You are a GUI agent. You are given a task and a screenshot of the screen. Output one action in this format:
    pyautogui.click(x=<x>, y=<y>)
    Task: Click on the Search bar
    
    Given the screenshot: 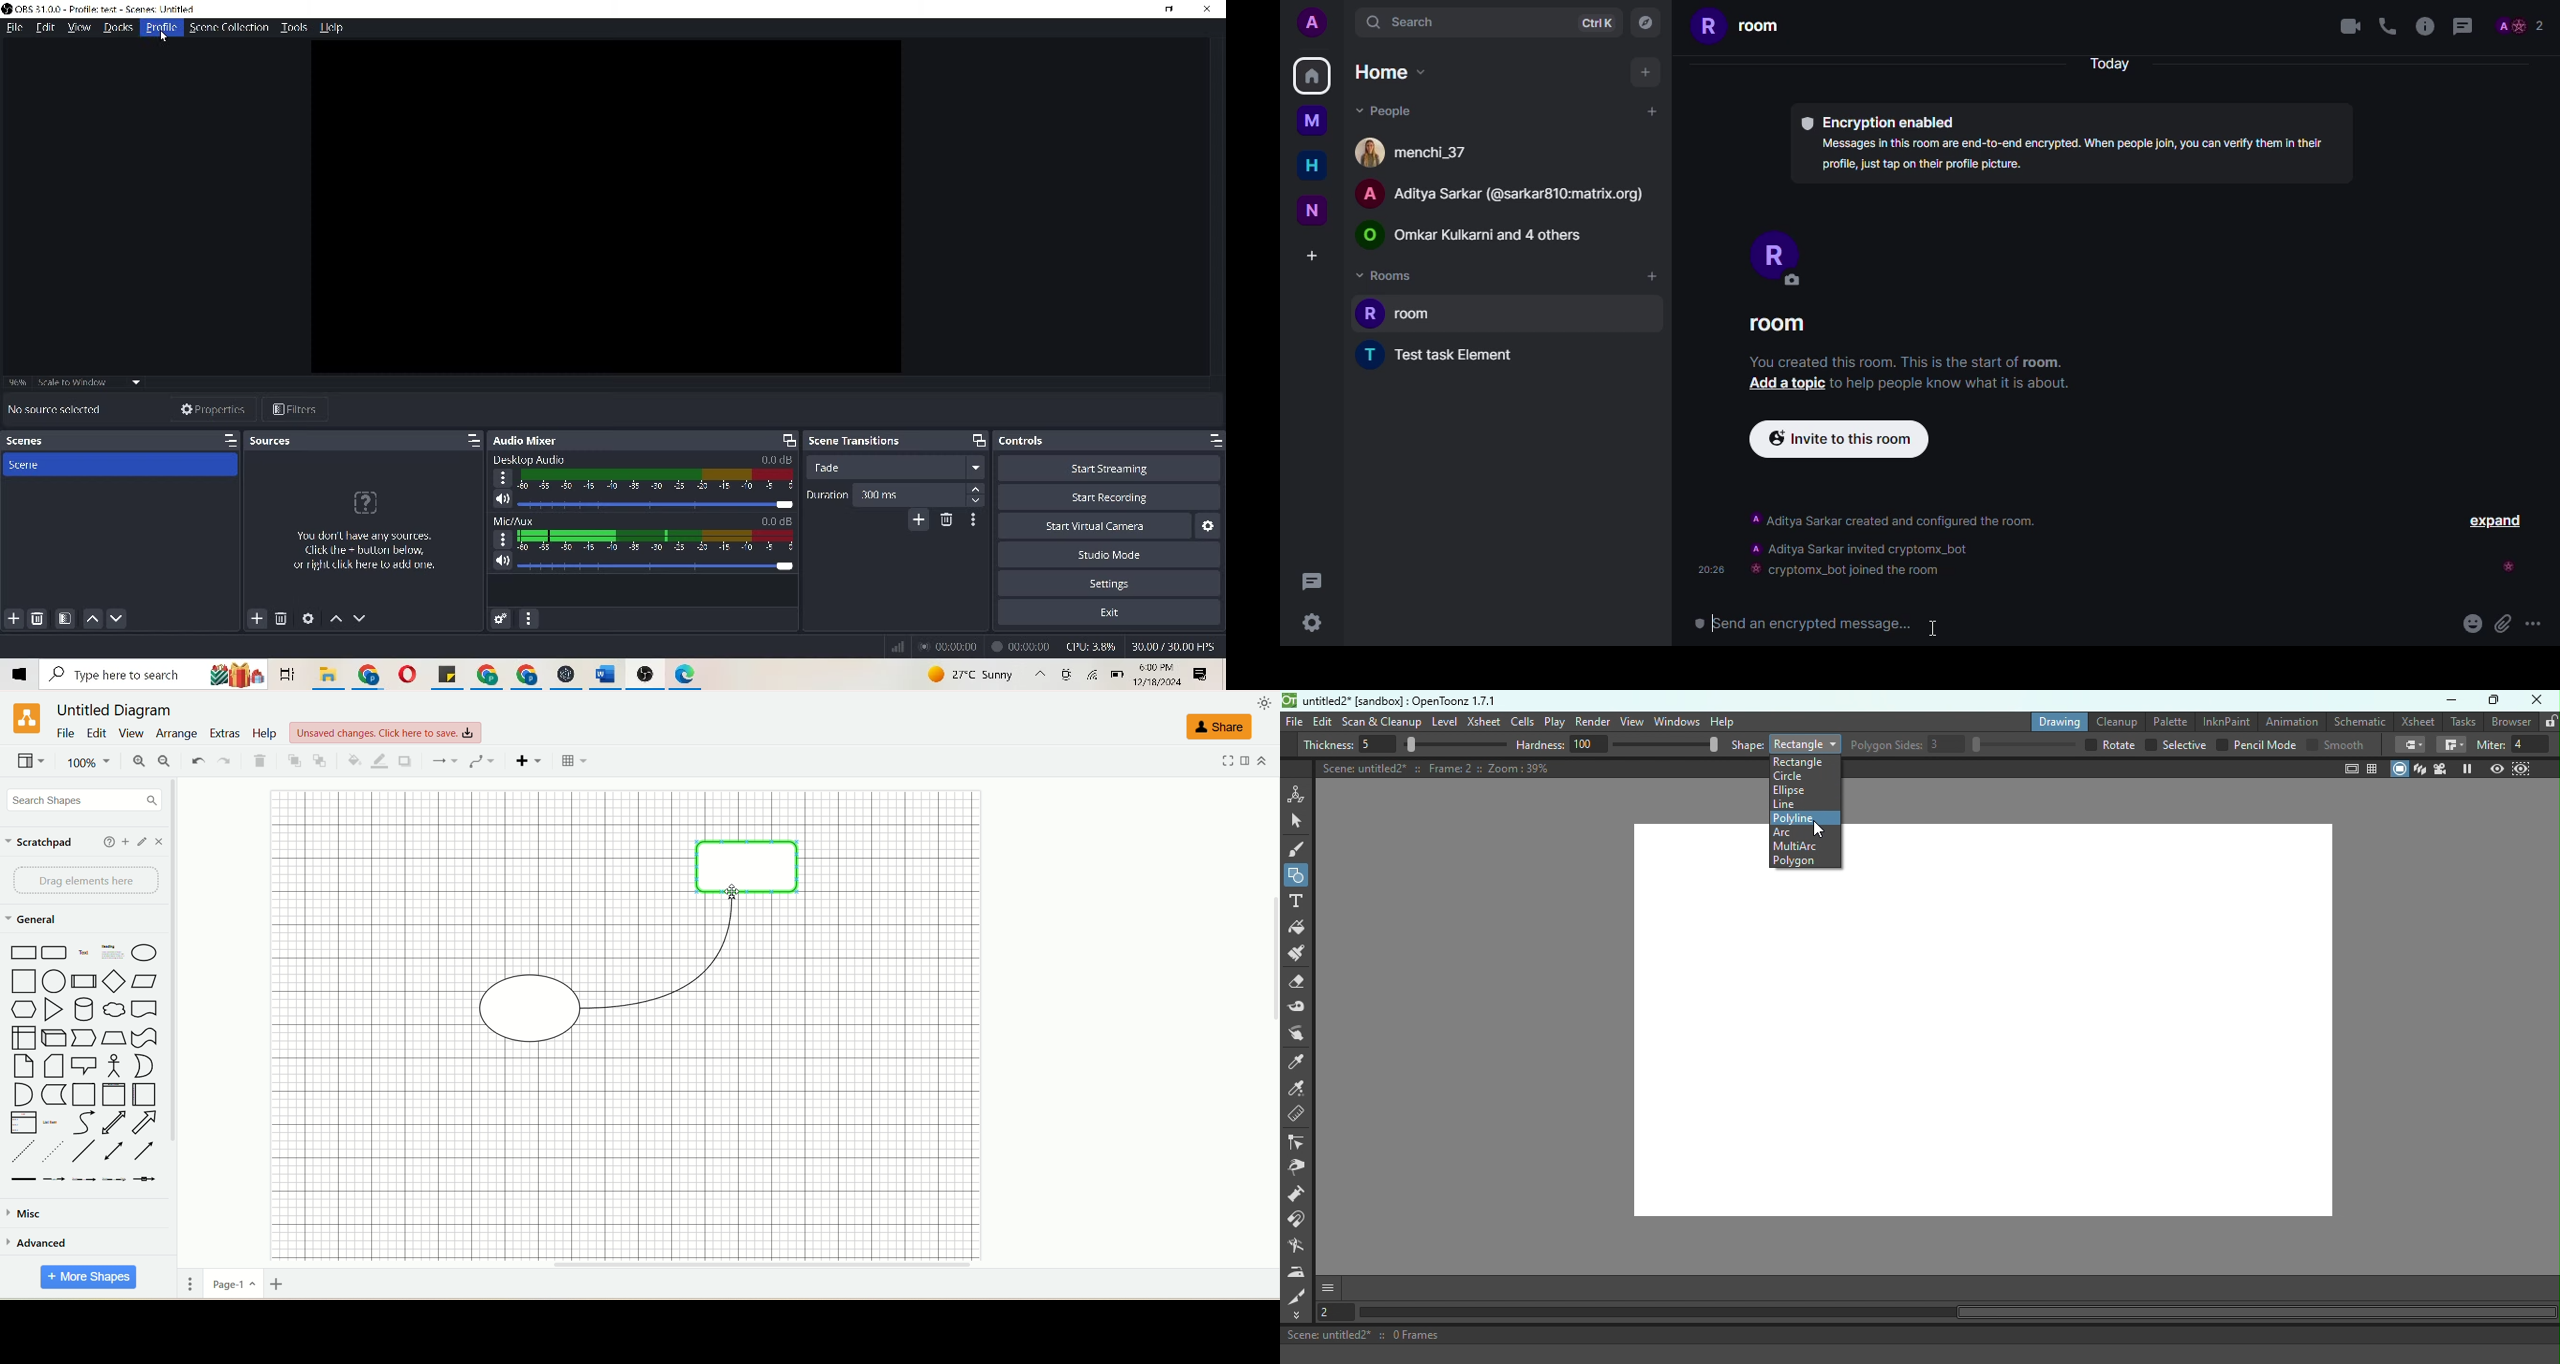 What is the action you would take?
    pyautogui.click(x=124, y=675)
    